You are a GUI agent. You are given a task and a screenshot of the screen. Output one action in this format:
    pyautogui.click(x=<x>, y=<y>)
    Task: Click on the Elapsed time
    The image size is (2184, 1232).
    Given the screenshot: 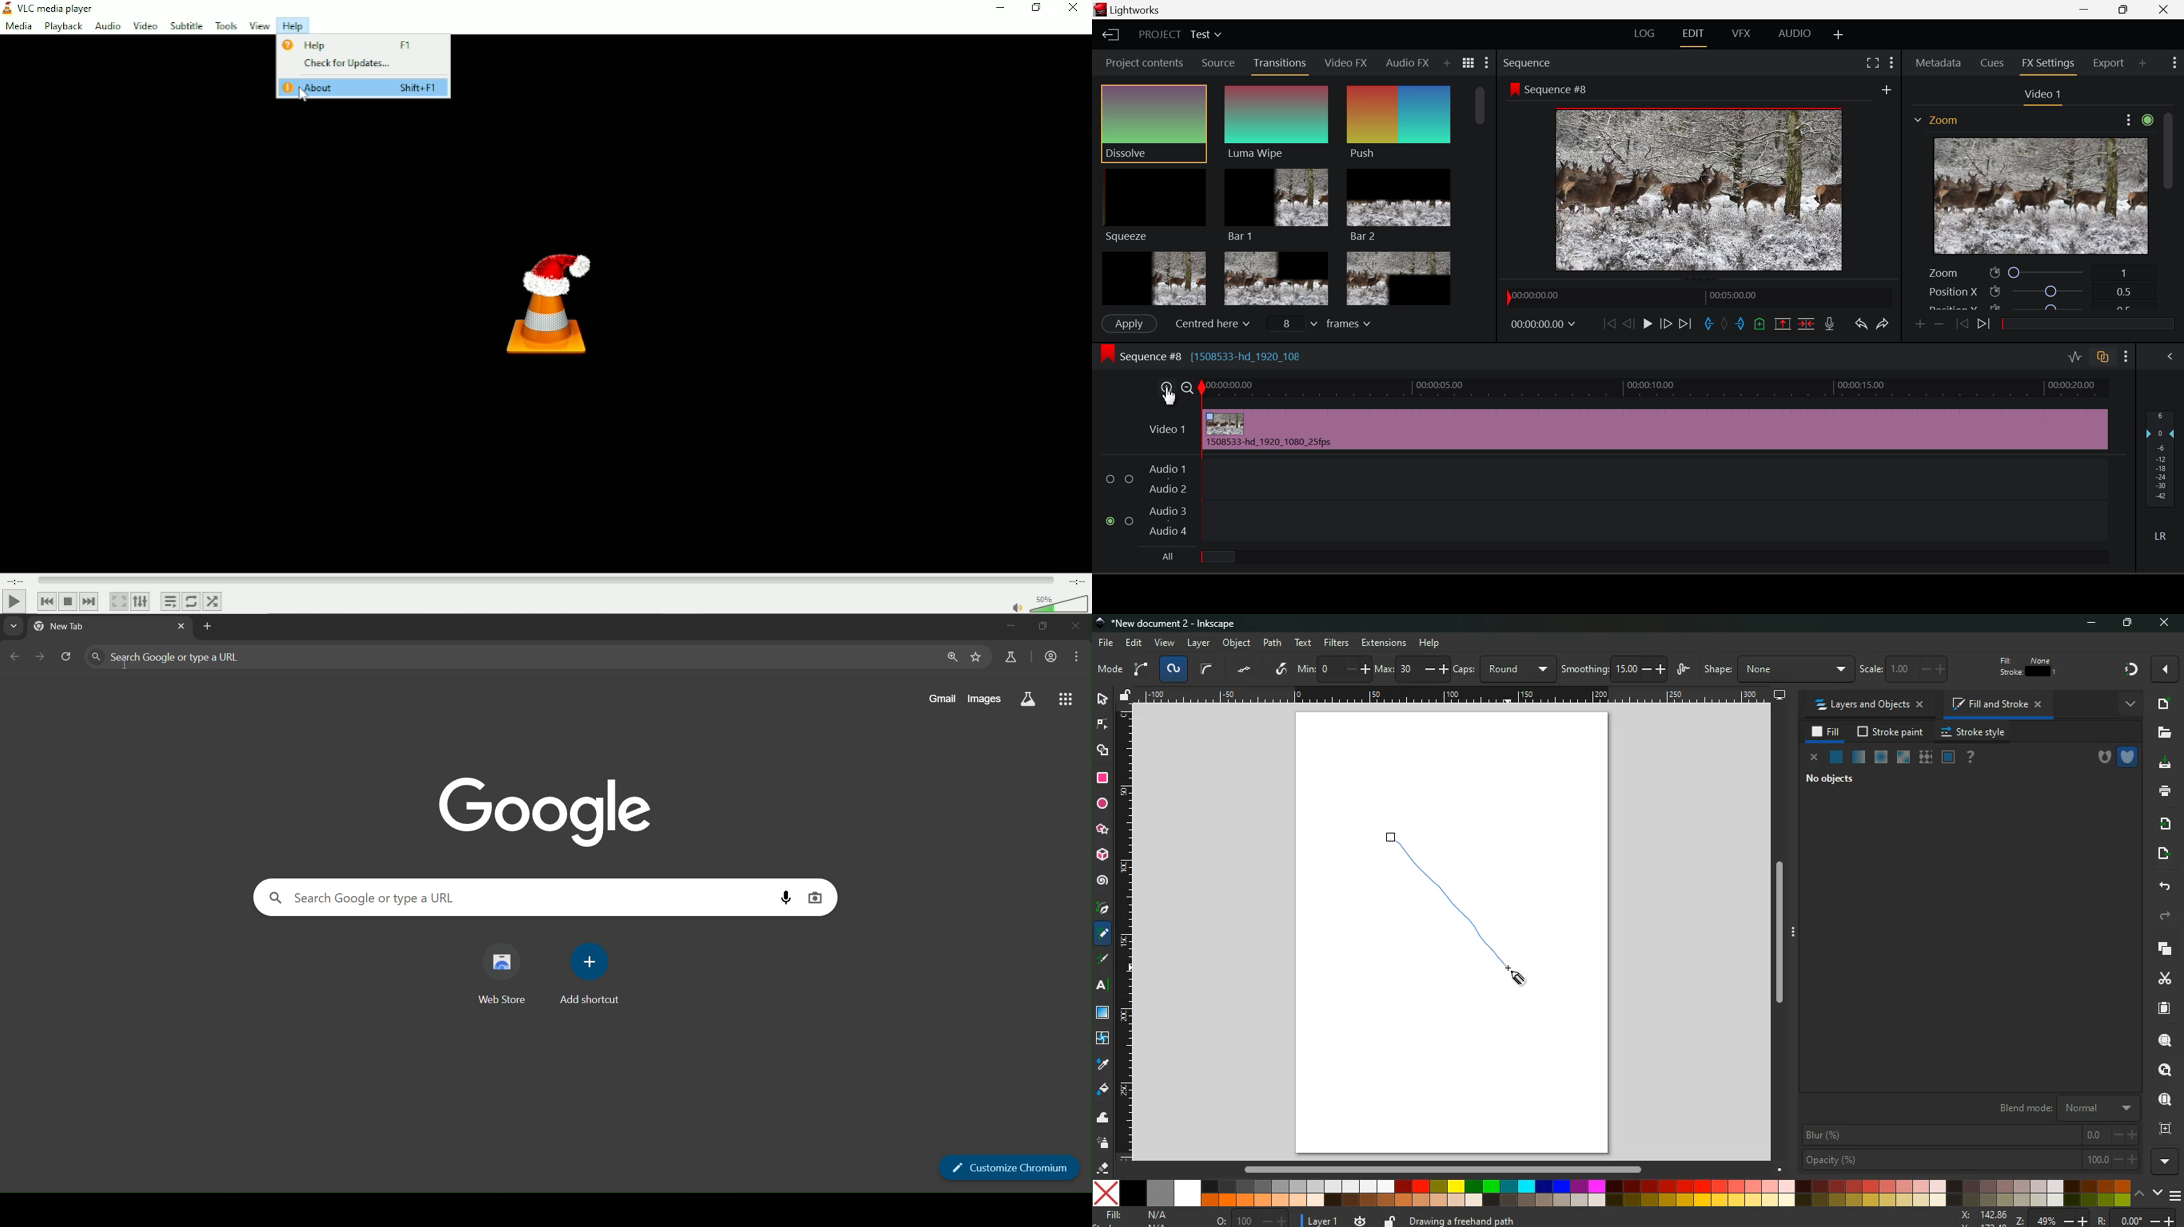 What is the action you would take?
    pyautogui.click(x=15, y=580)
    